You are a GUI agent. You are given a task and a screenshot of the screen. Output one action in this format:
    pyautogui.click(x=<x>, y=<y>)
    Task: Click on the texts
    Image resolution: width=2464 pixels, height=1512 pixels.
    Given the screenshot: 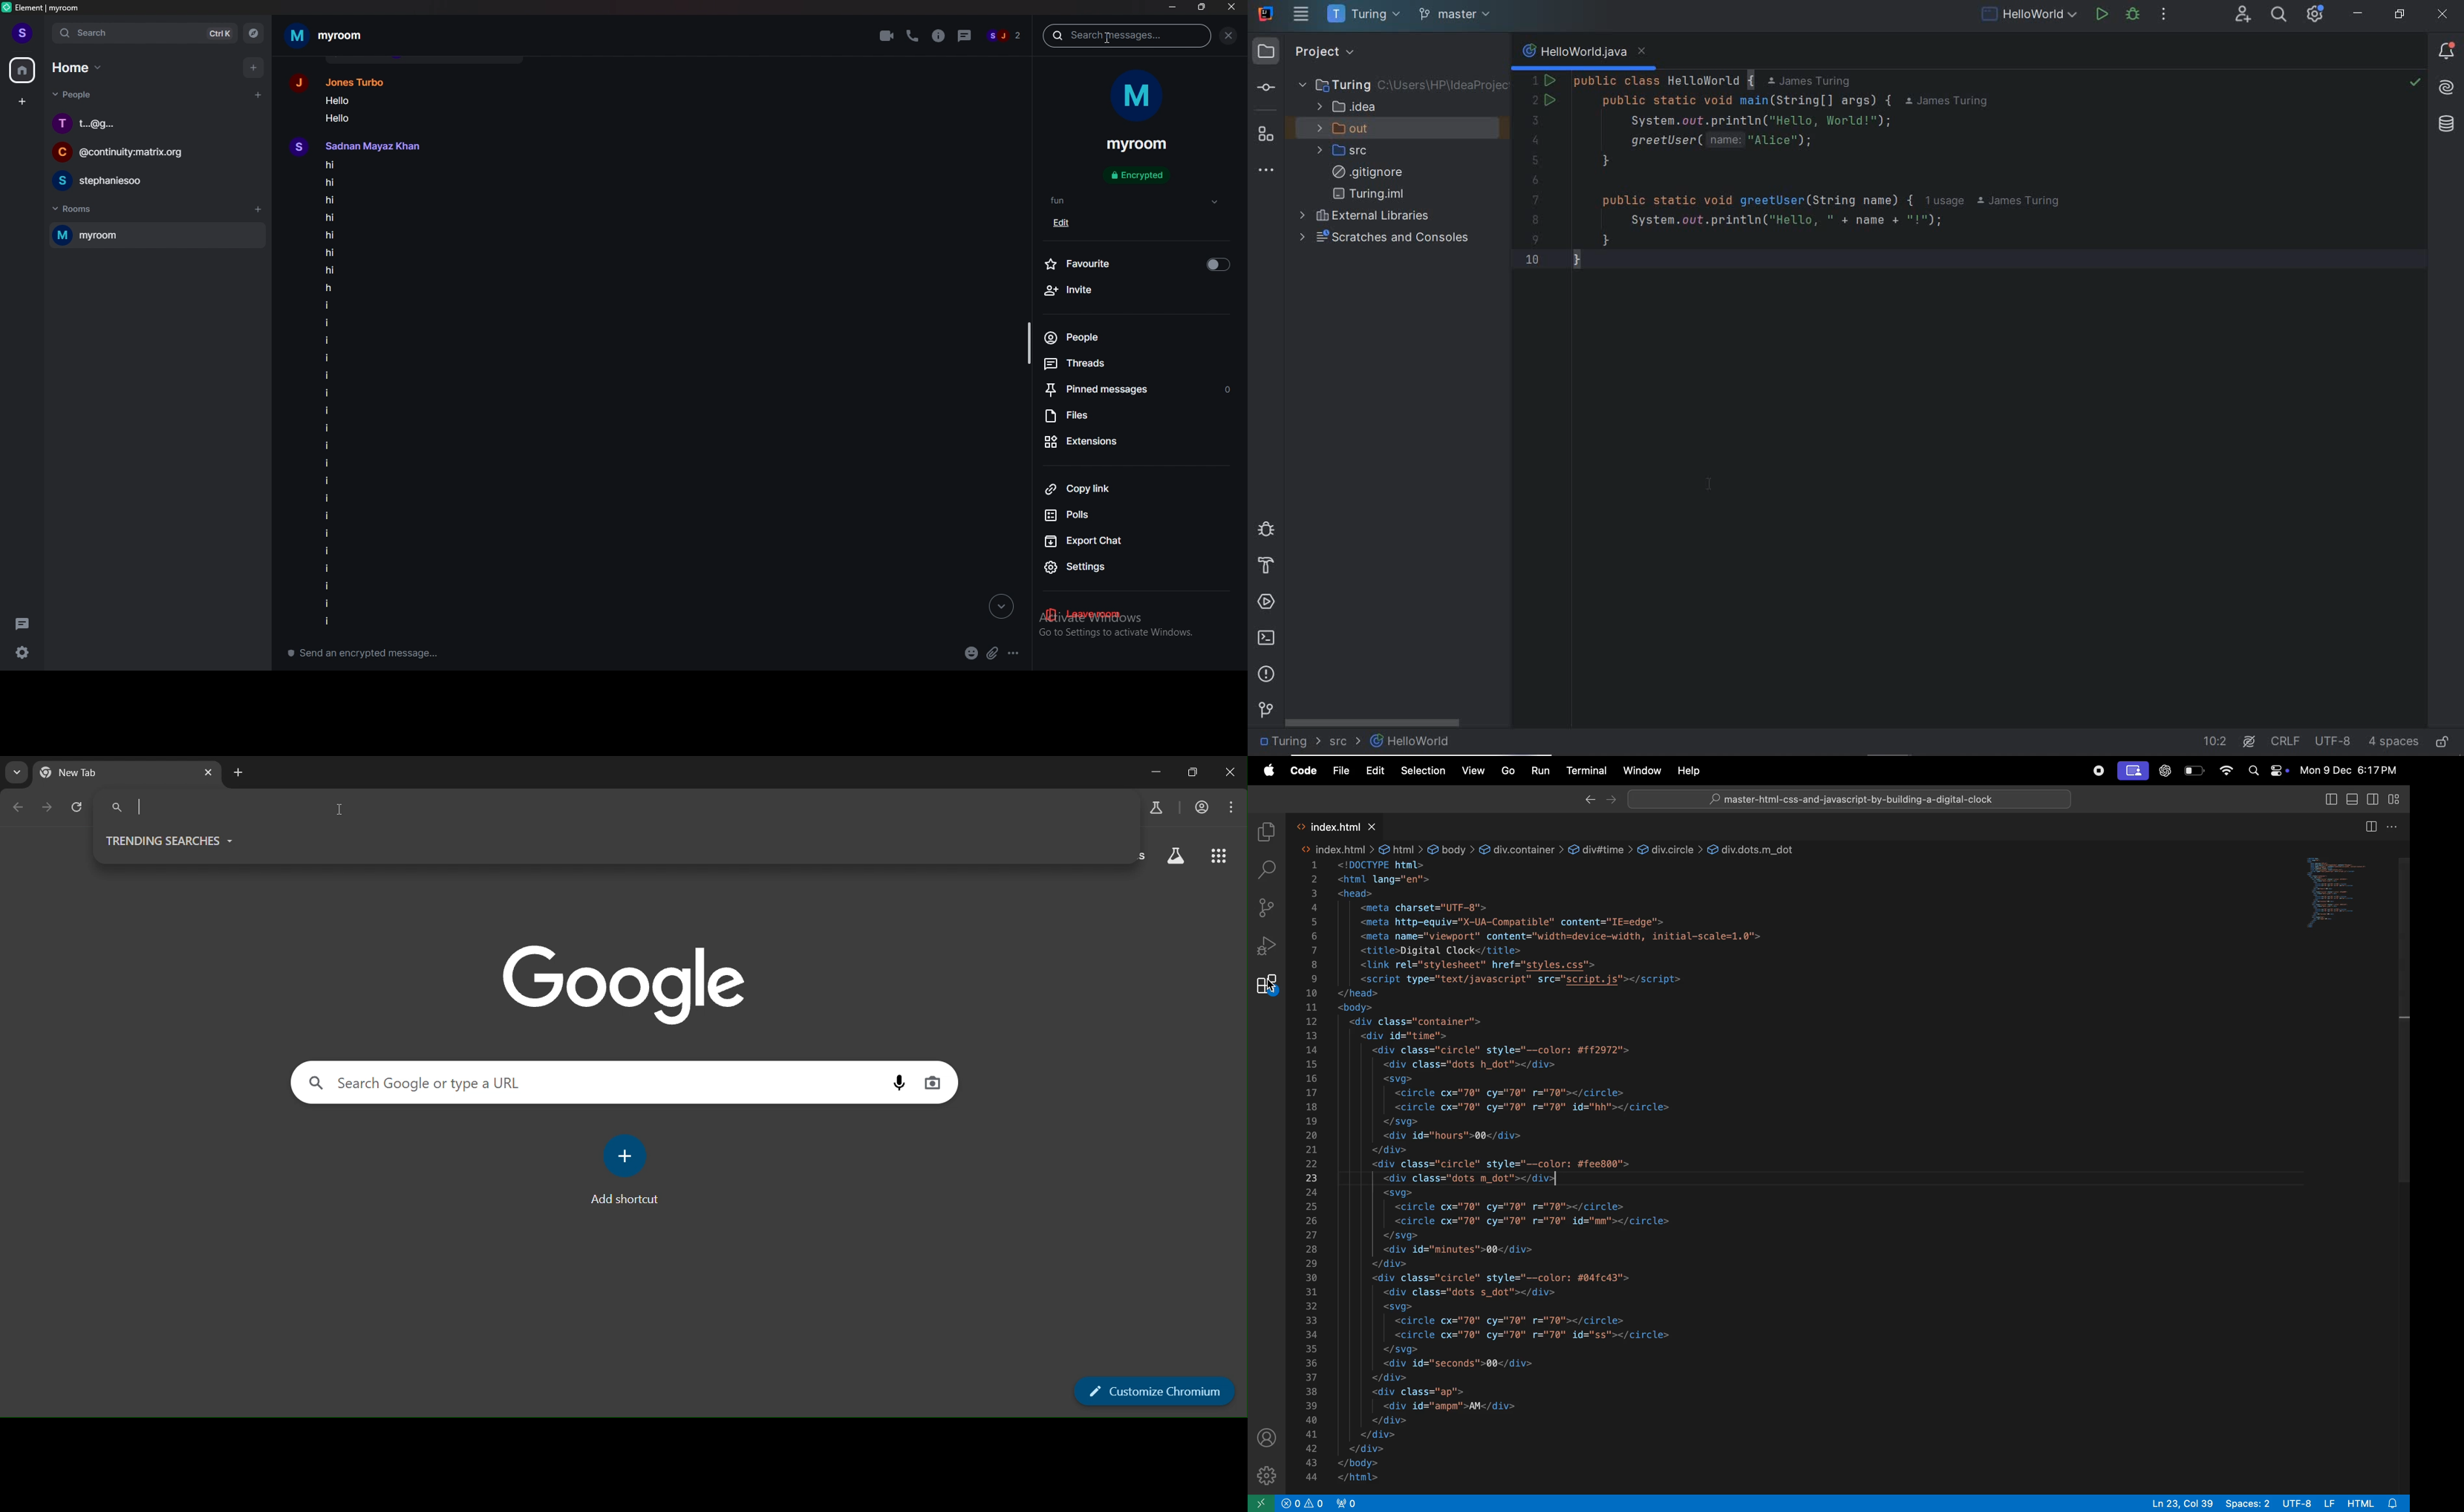 What is the action you would take?
    pyautogui.click(x=375, y=393)
    